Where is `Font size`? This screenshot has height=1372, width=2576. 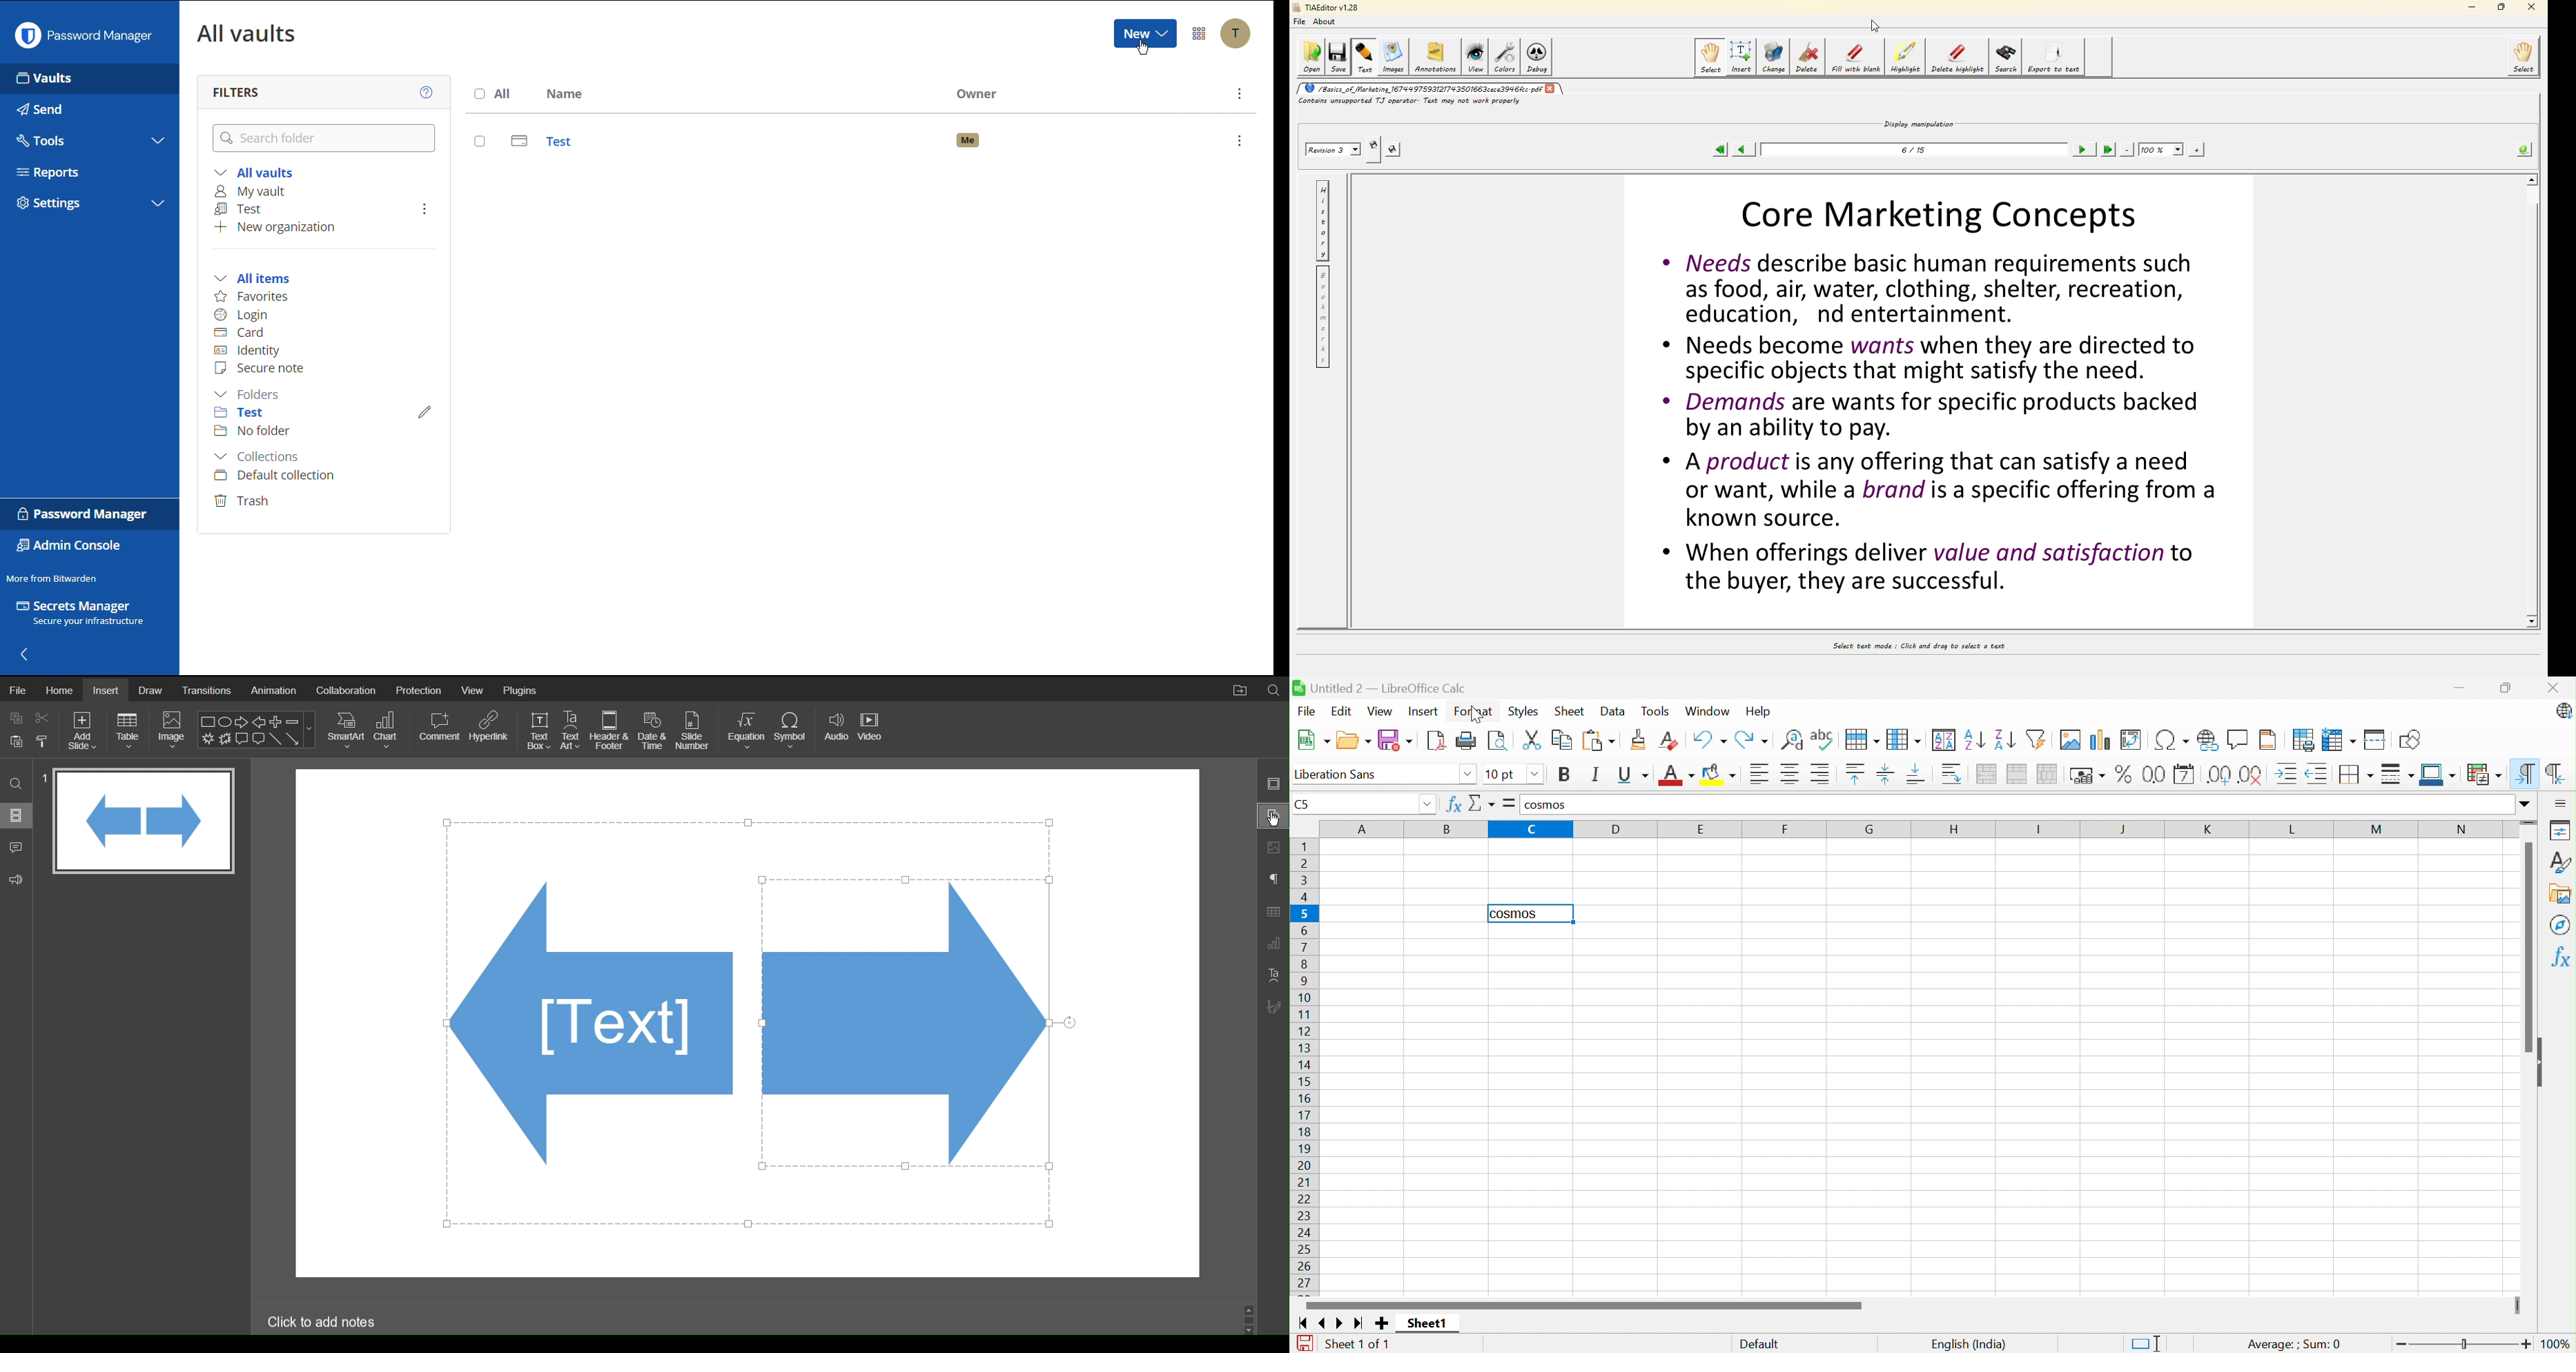
Font size is located at coordinates (1503, 775).